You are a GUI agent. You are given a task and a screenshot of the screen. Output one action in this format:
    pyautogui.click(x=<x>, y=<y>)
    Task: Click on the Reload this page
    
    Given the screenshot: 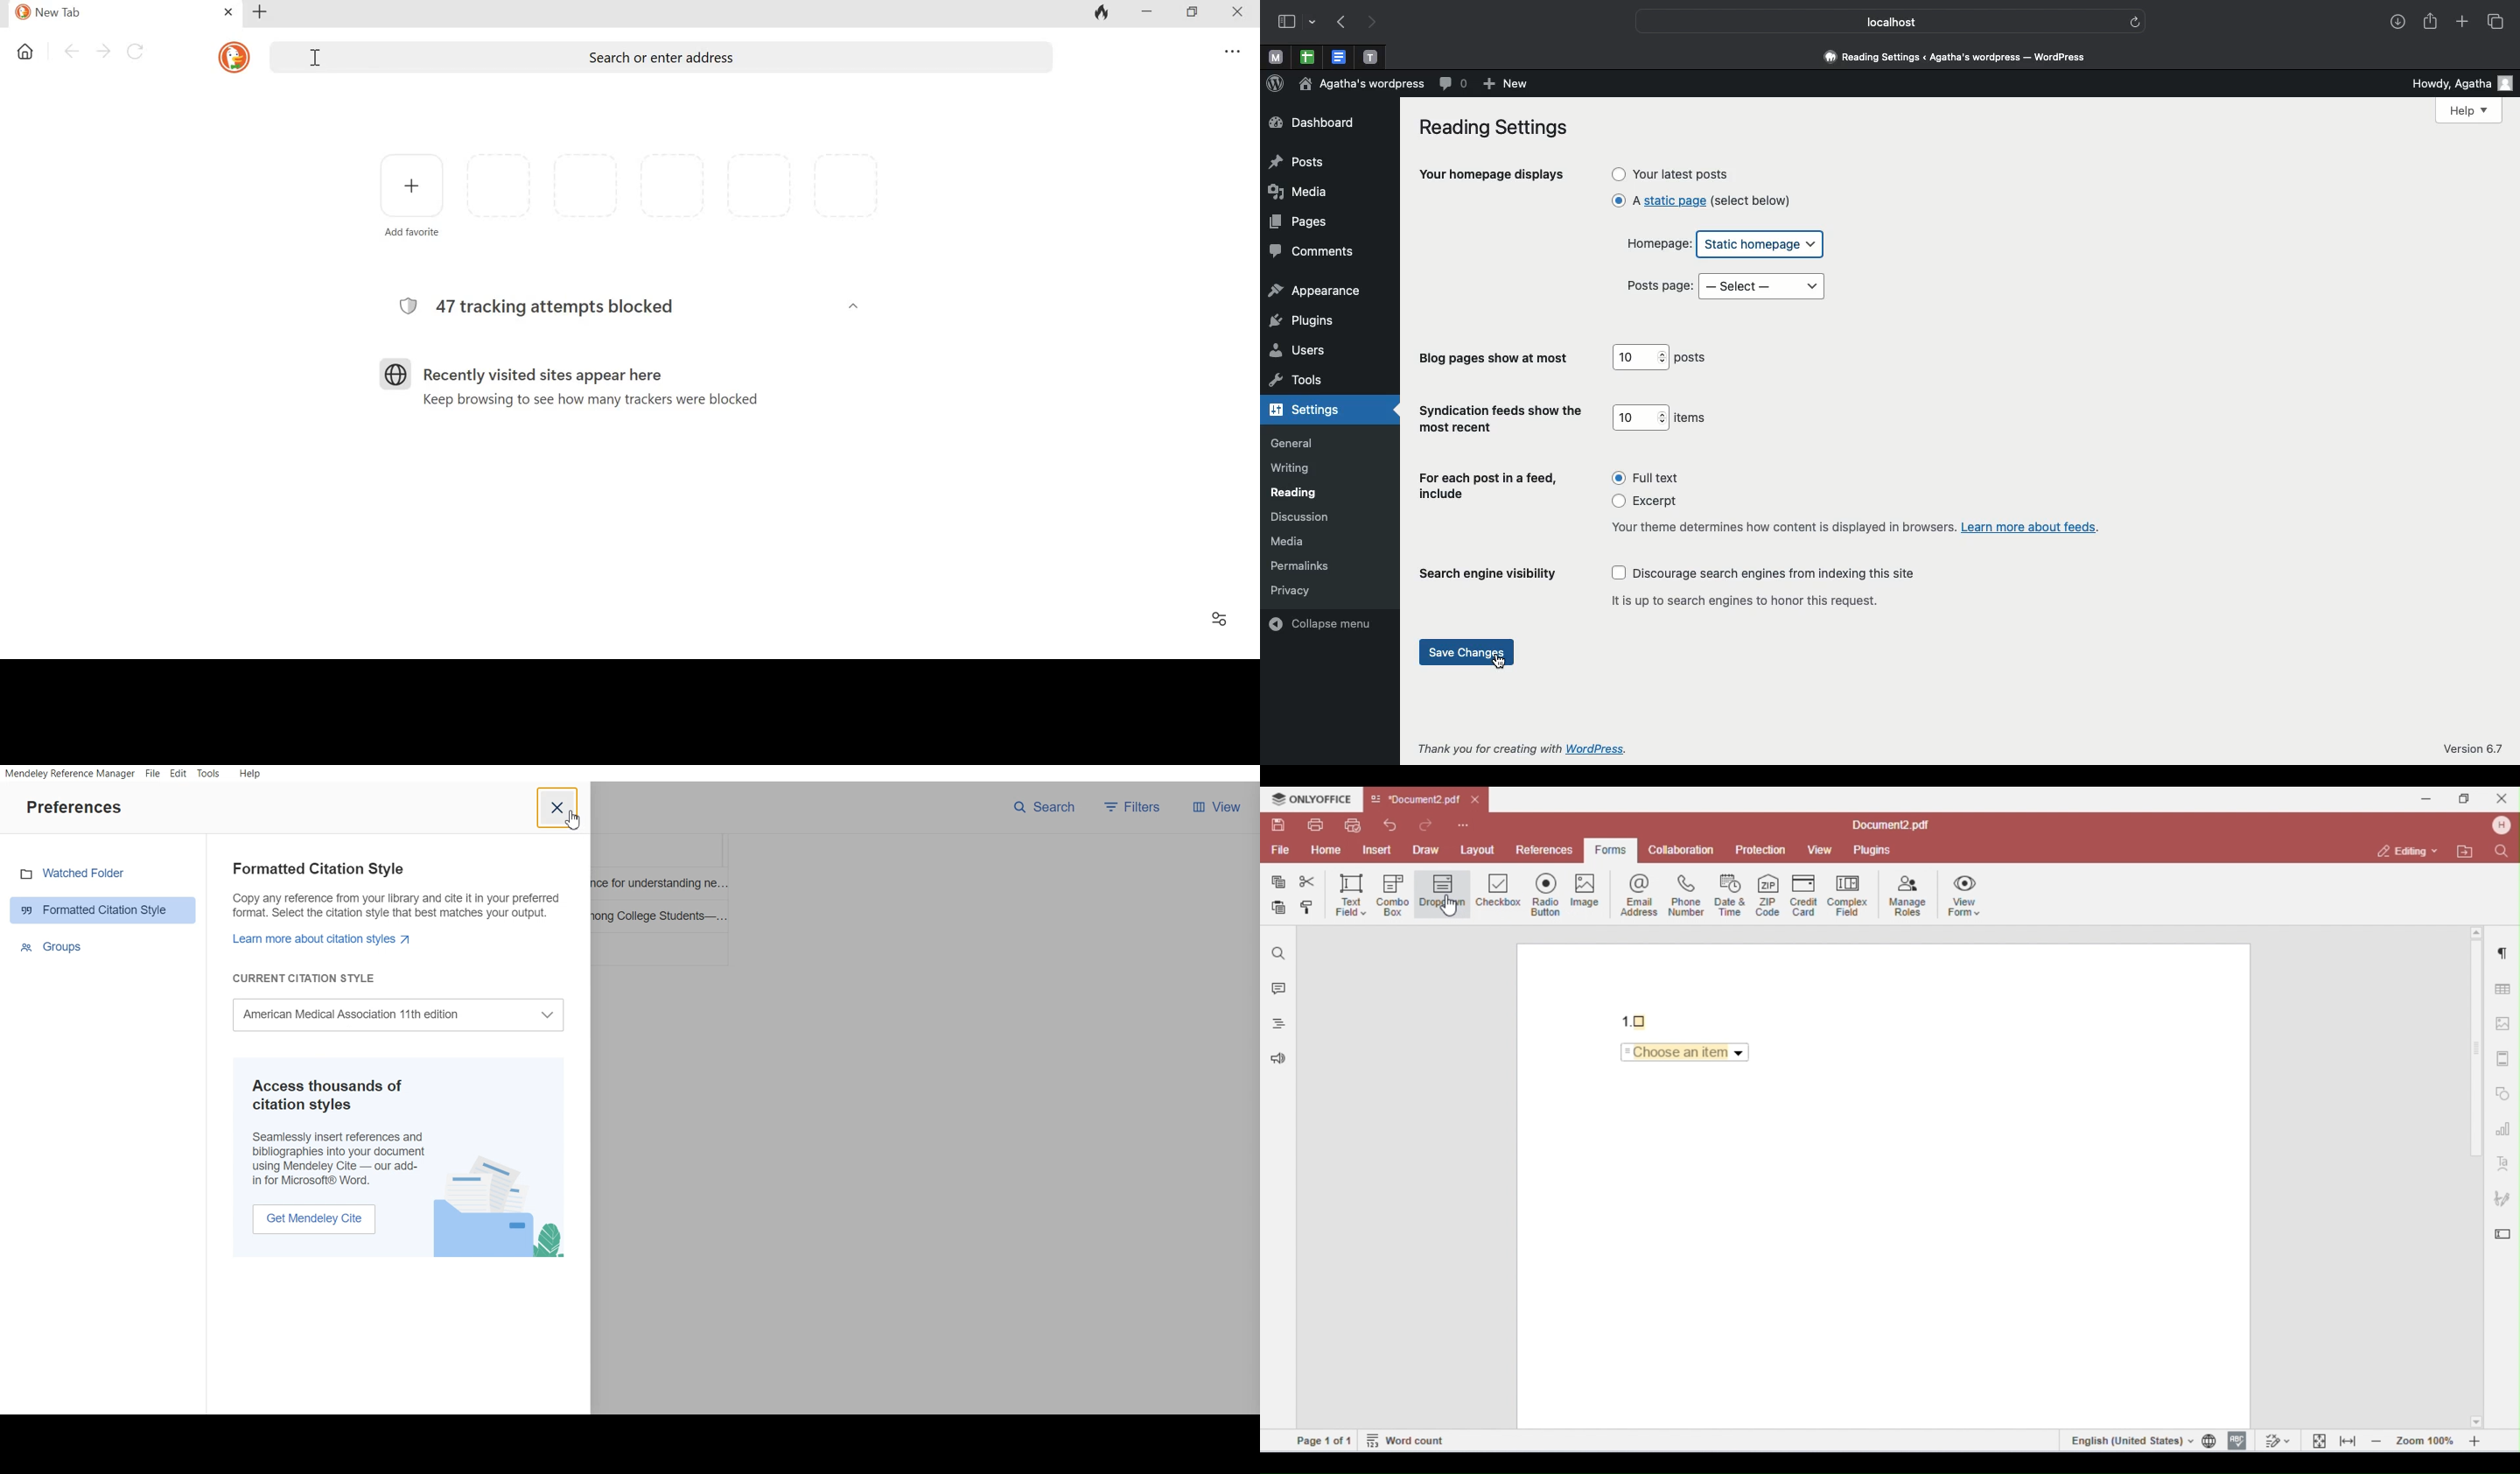 What is the action you would take?
    pyautogui.click(x=137, y=50)
    